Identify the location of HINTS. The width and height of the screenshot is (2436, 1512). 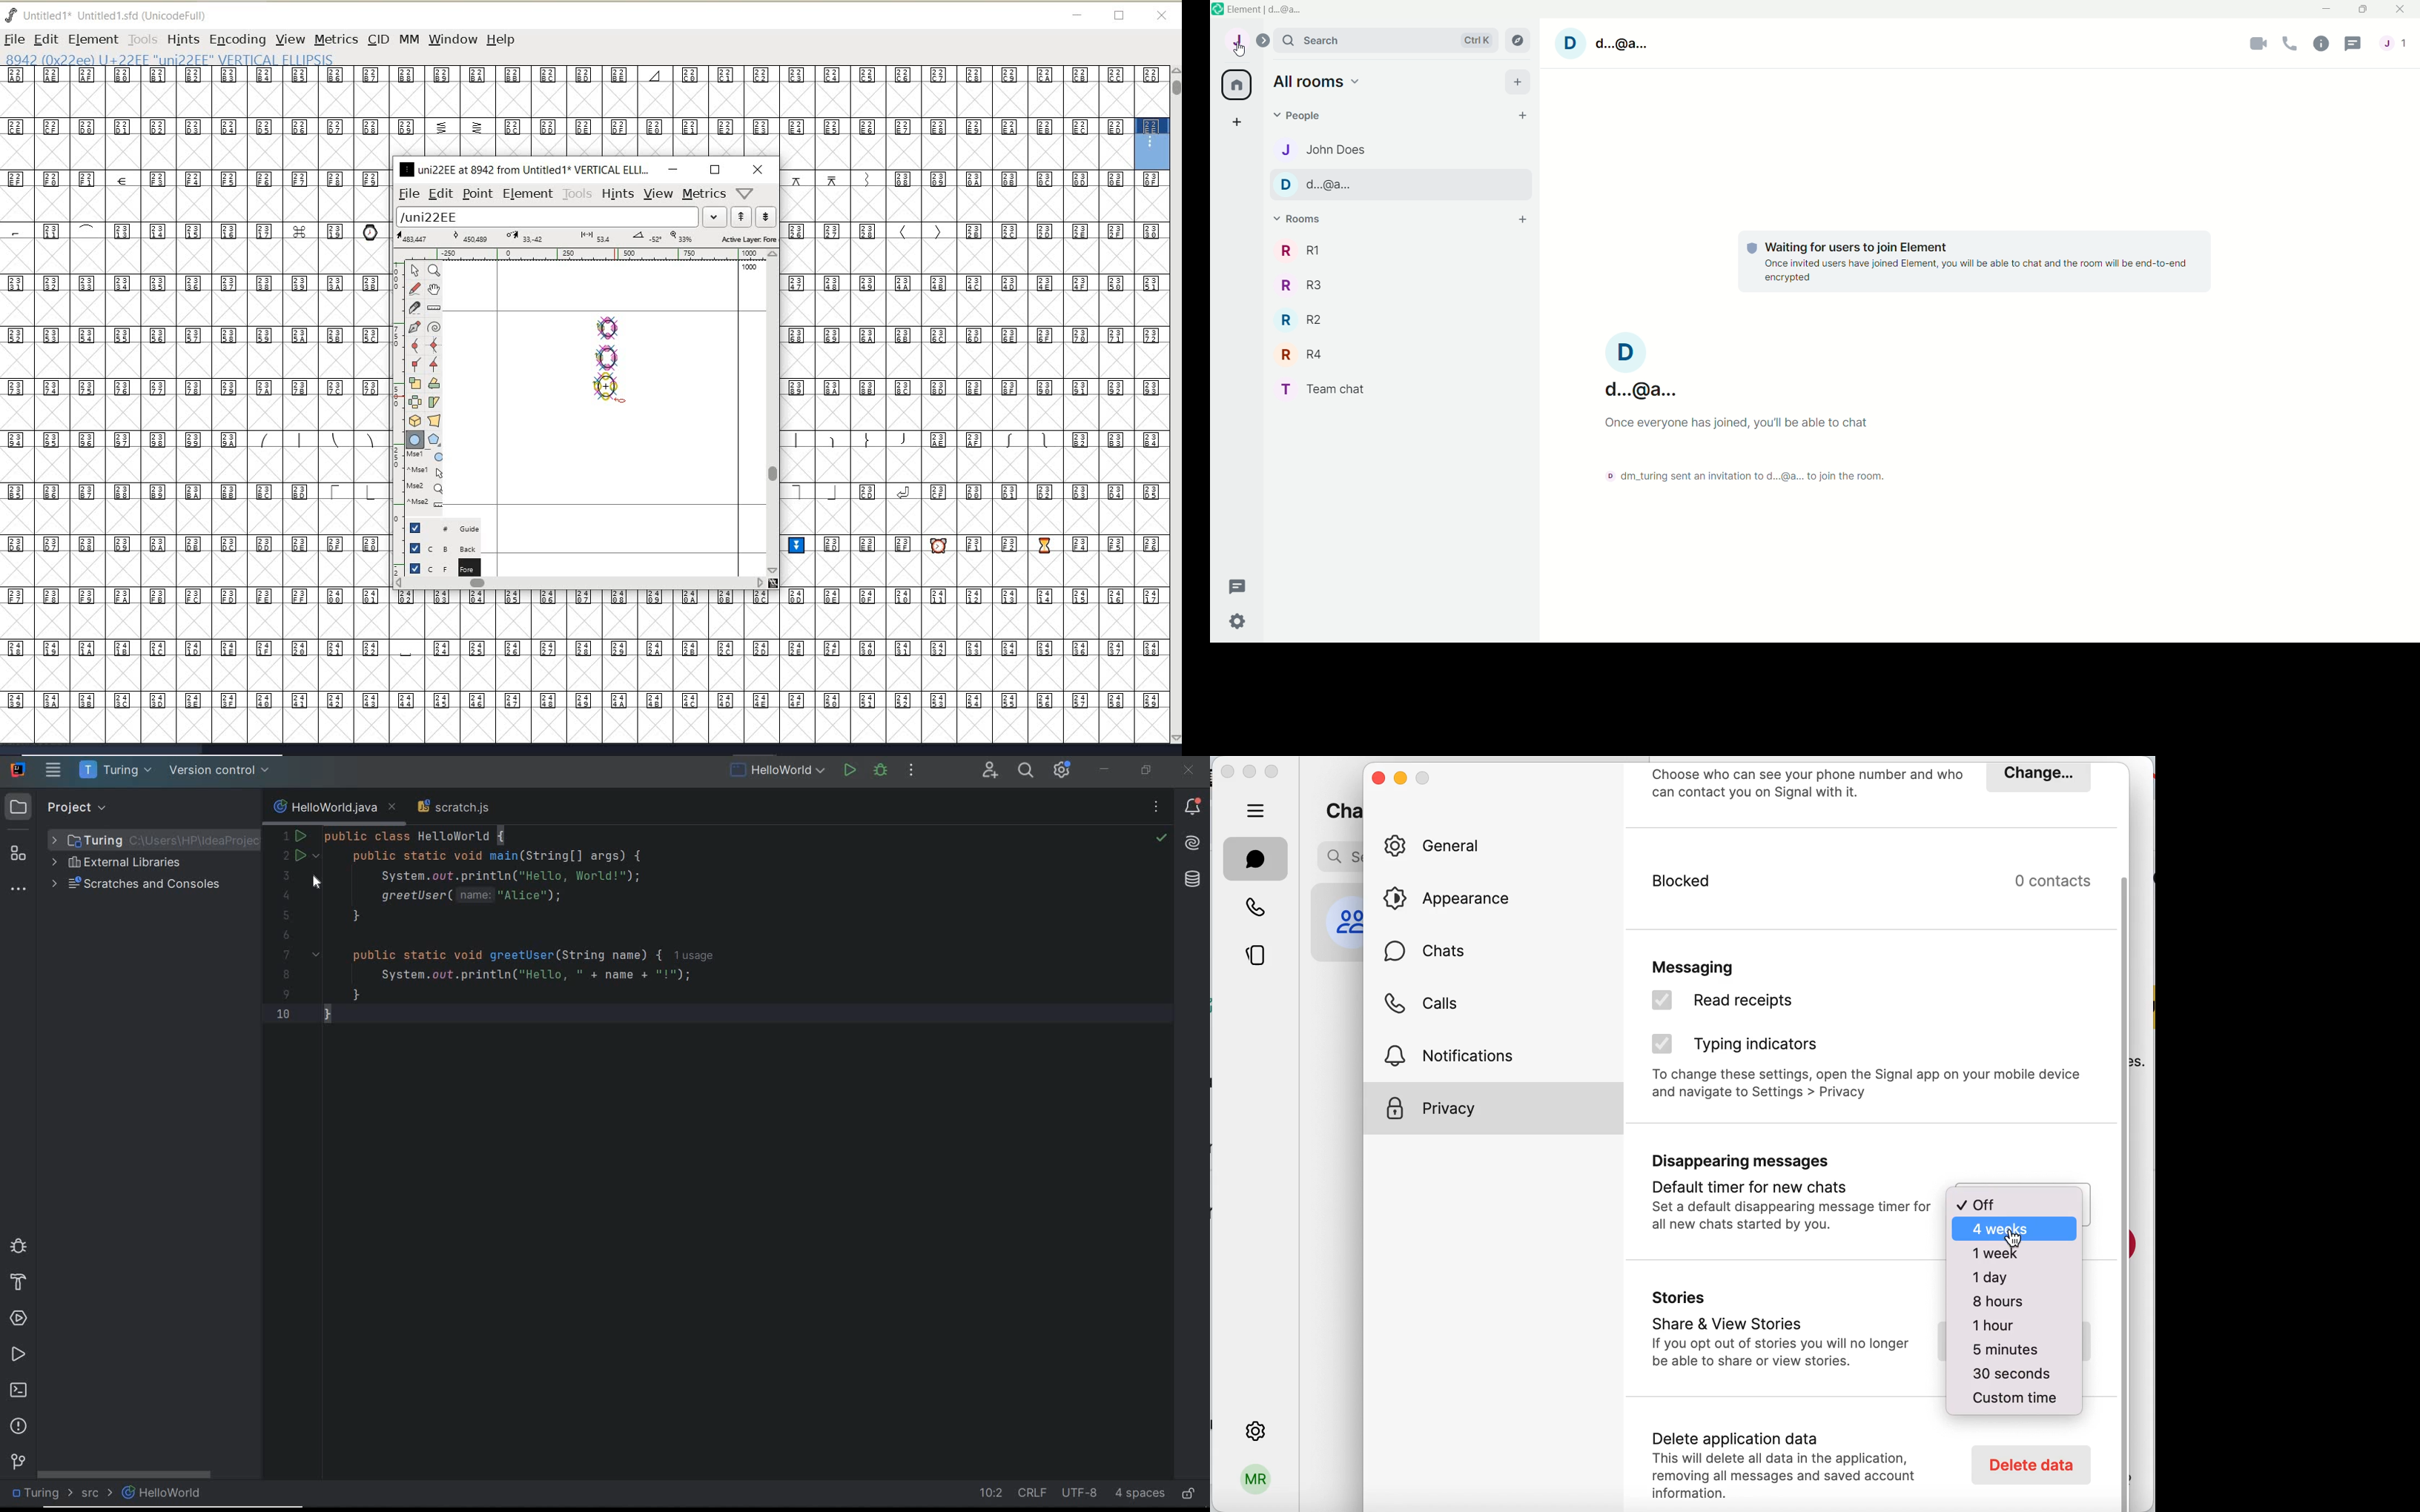
(183, 40).